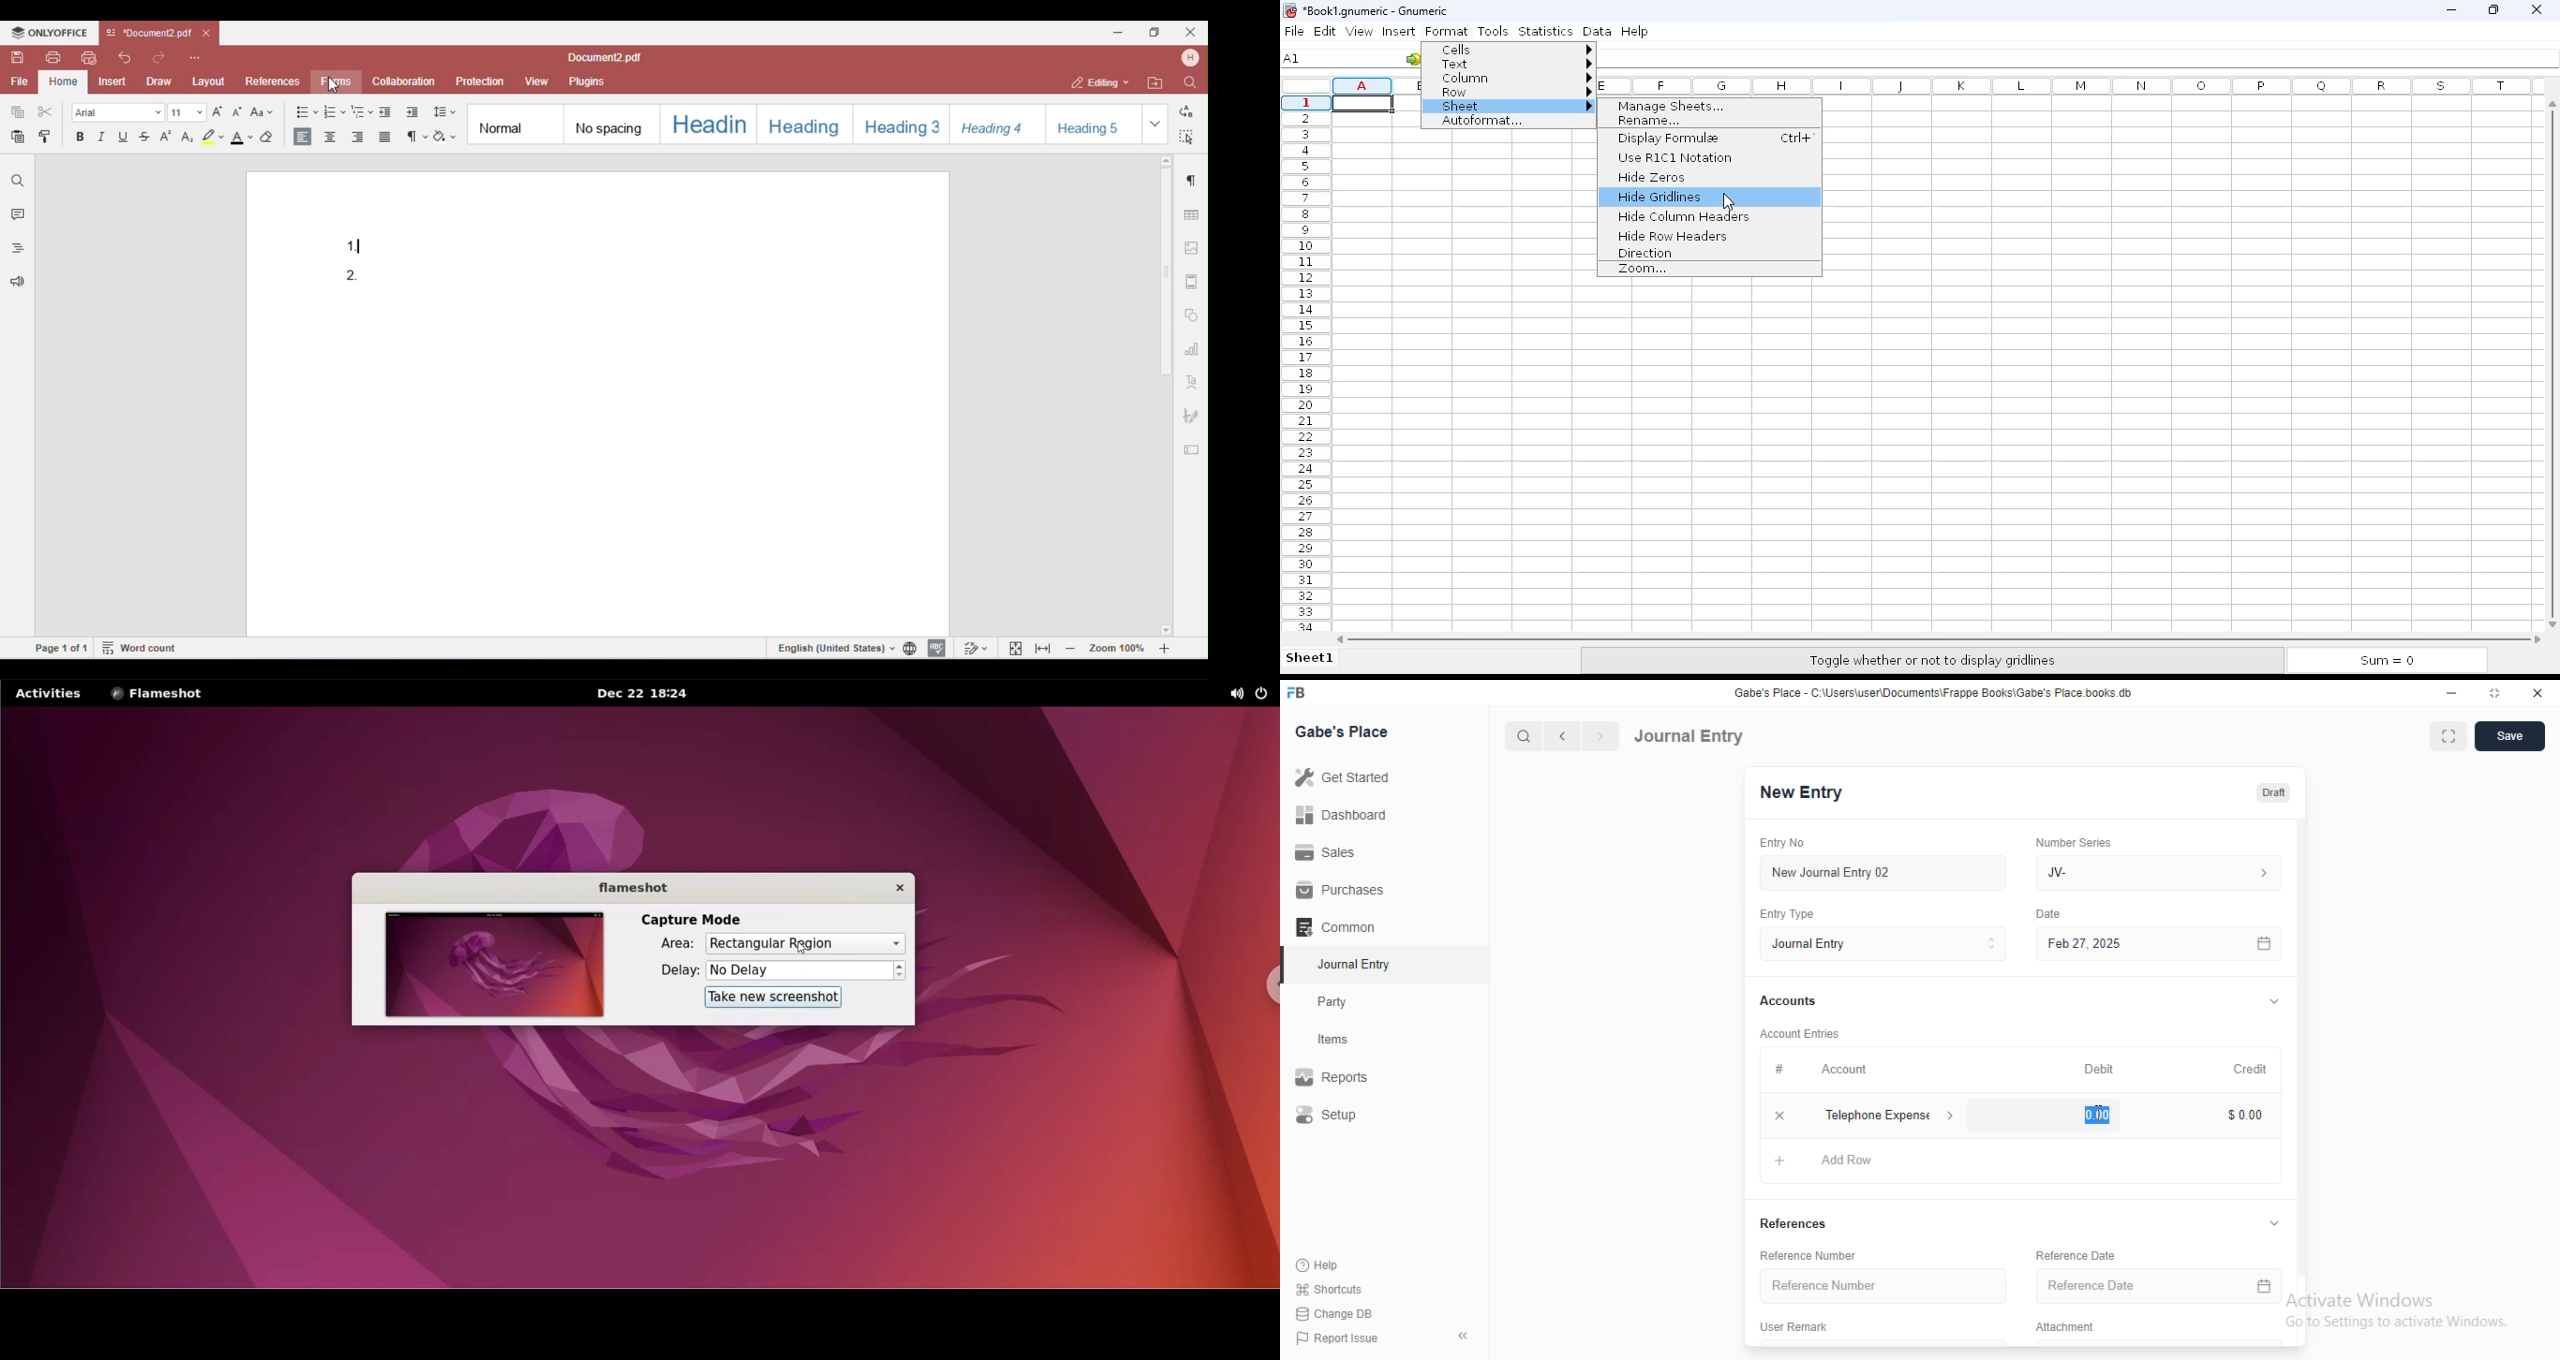 The image size is (2576, 1372). What do you see at coordinates (1329, 854) in the screenshot?
I see `Sales` at bounding box center [1329, 854].